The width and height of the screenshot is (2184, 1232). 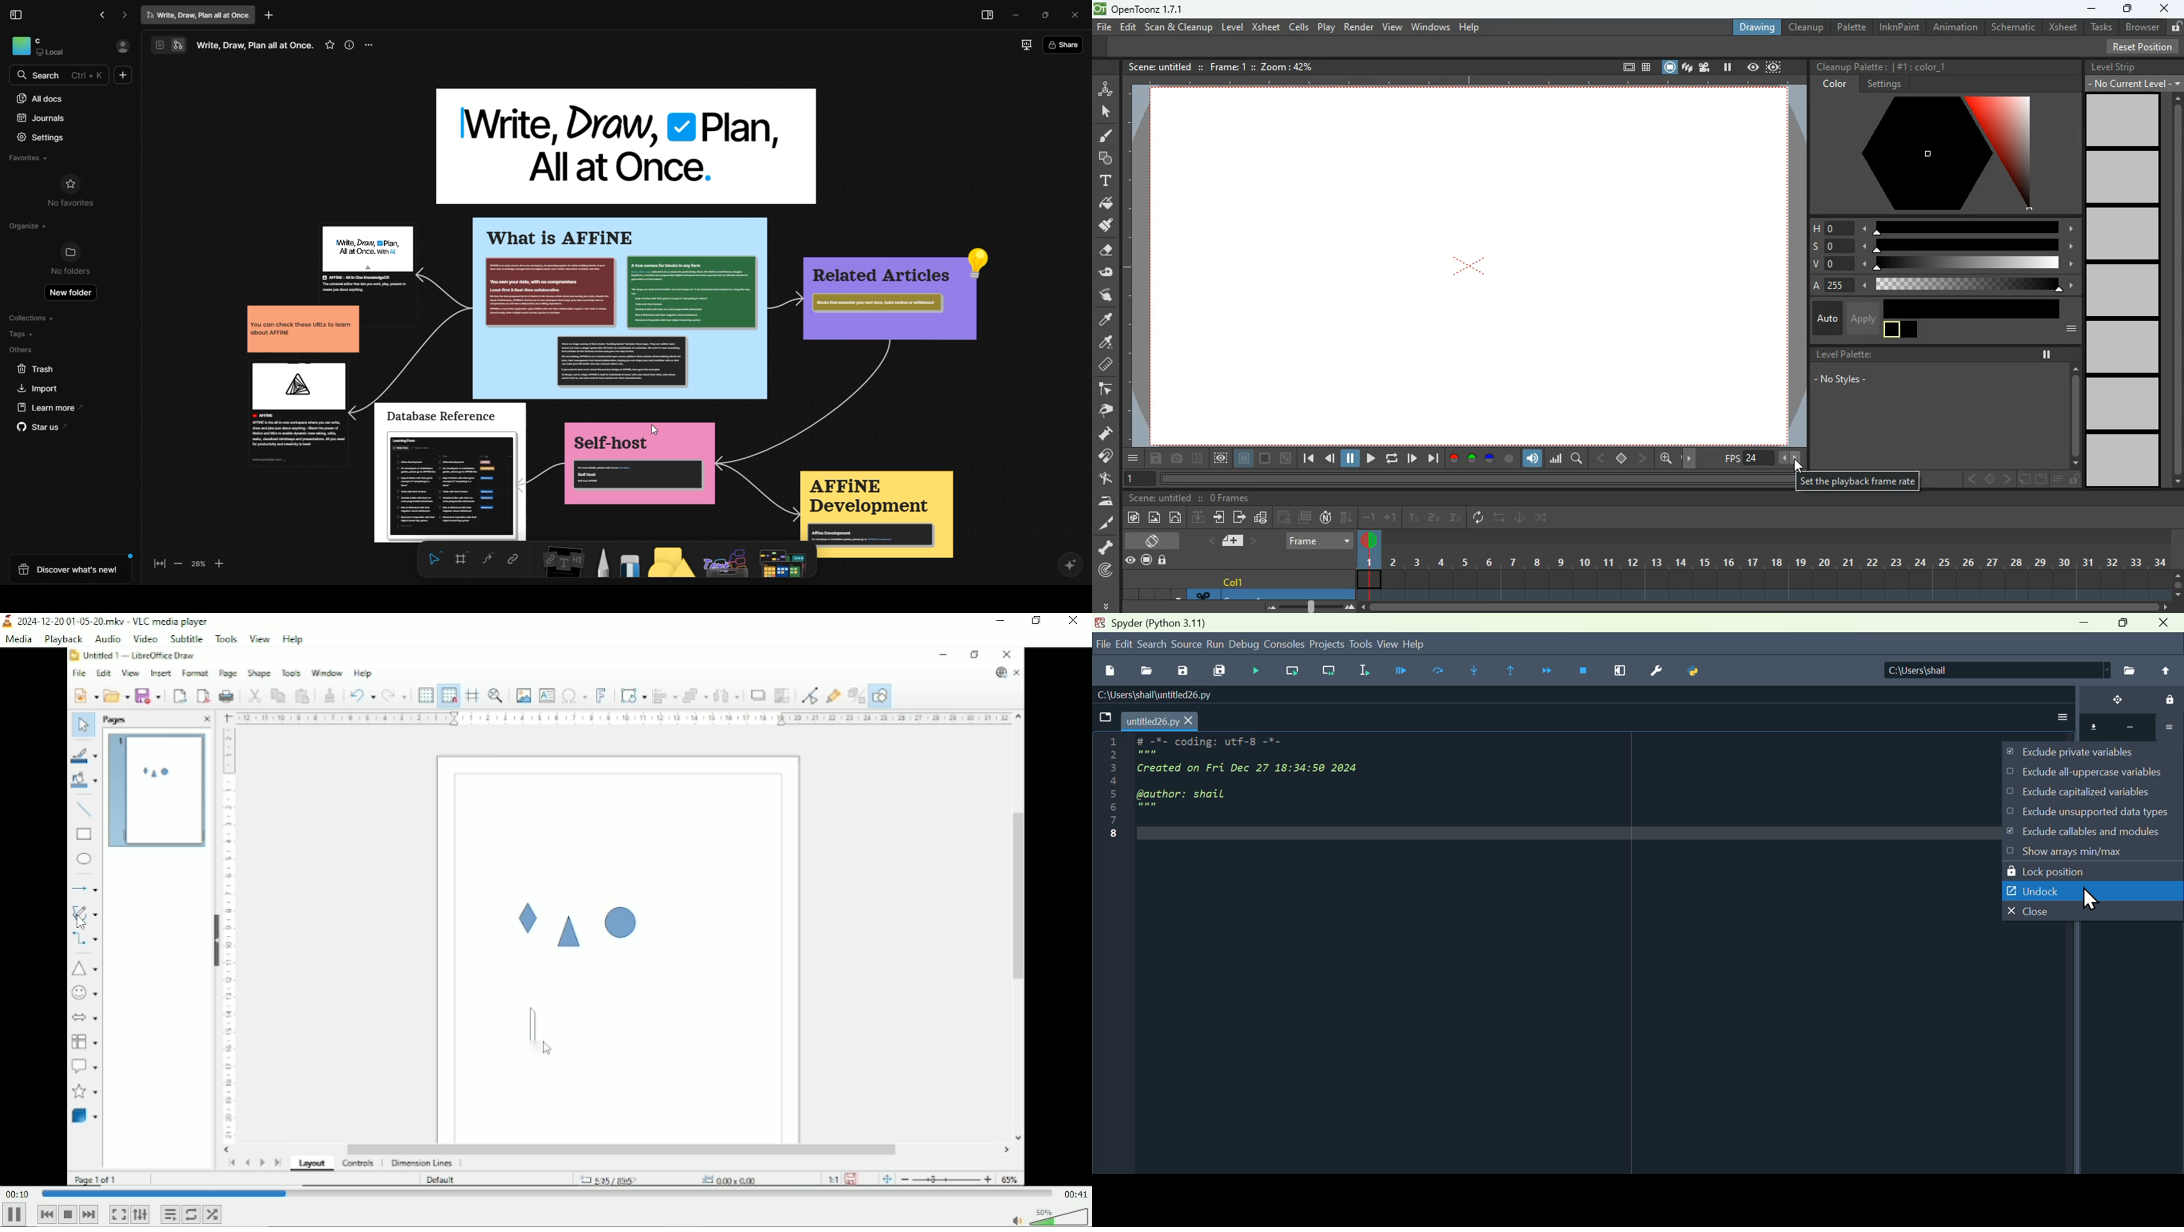 I want to click on Minimize, so click(x=1002, y=621).